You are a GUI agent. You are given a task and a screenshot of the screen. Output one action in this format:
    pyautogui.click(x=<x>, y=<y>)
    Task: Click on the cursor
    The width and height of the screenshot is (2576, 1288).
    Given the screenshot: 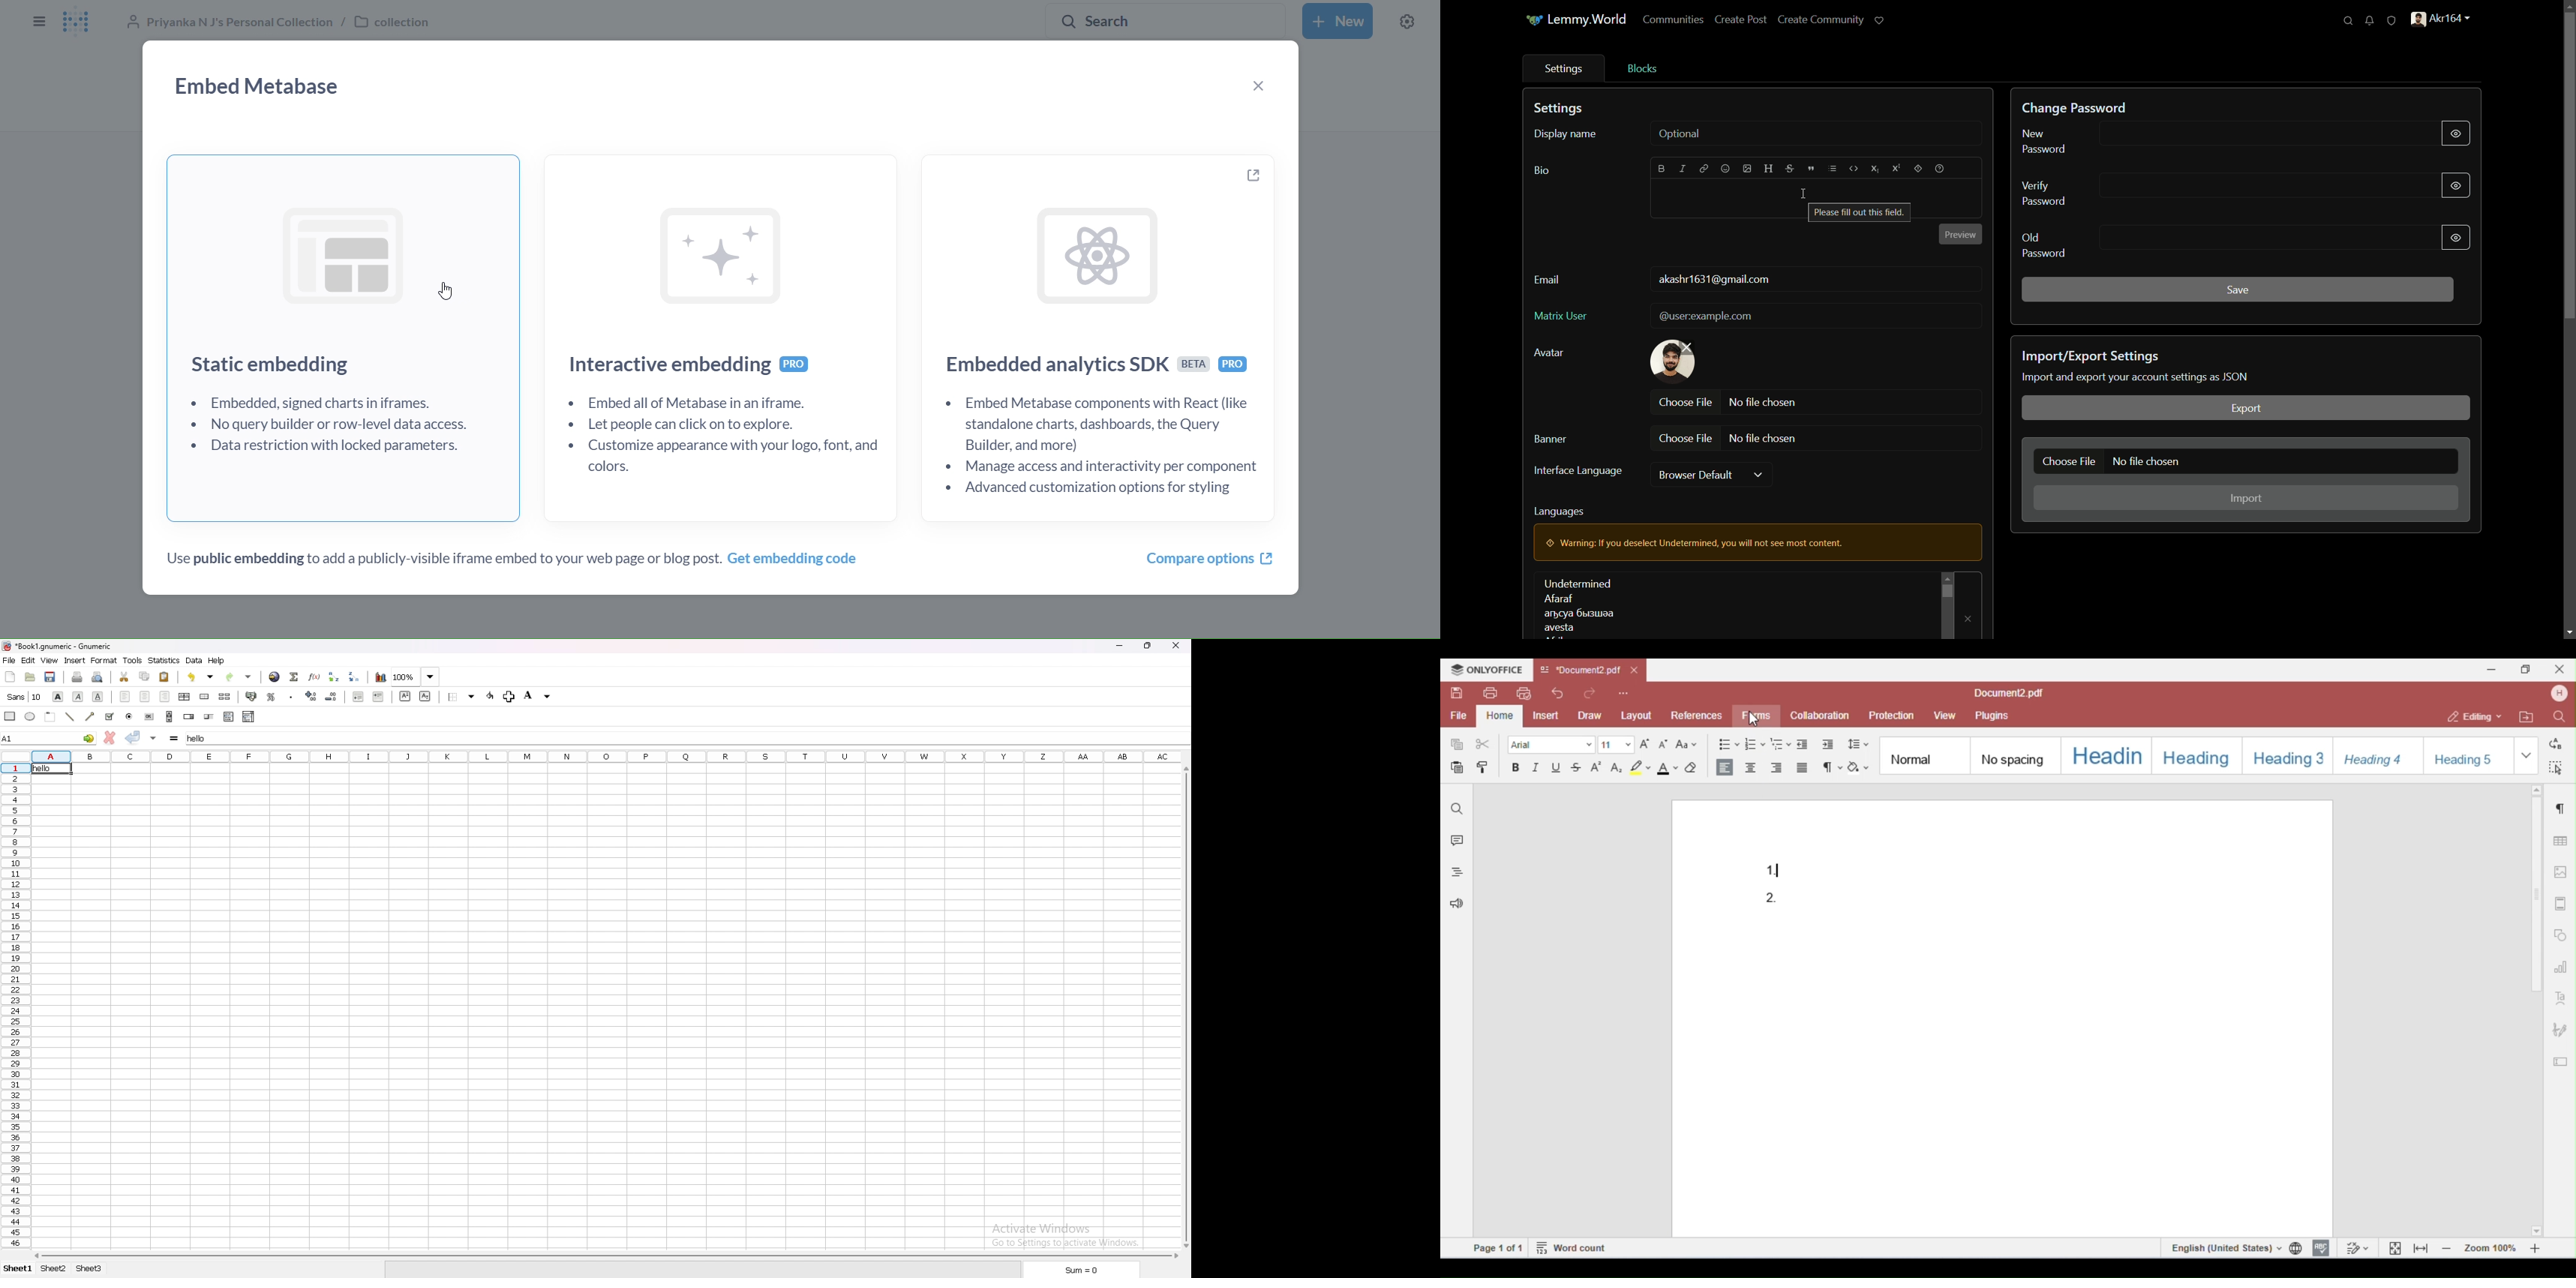 What is the action you would take?
    pyautogui.click(x=1804, y=195)
    